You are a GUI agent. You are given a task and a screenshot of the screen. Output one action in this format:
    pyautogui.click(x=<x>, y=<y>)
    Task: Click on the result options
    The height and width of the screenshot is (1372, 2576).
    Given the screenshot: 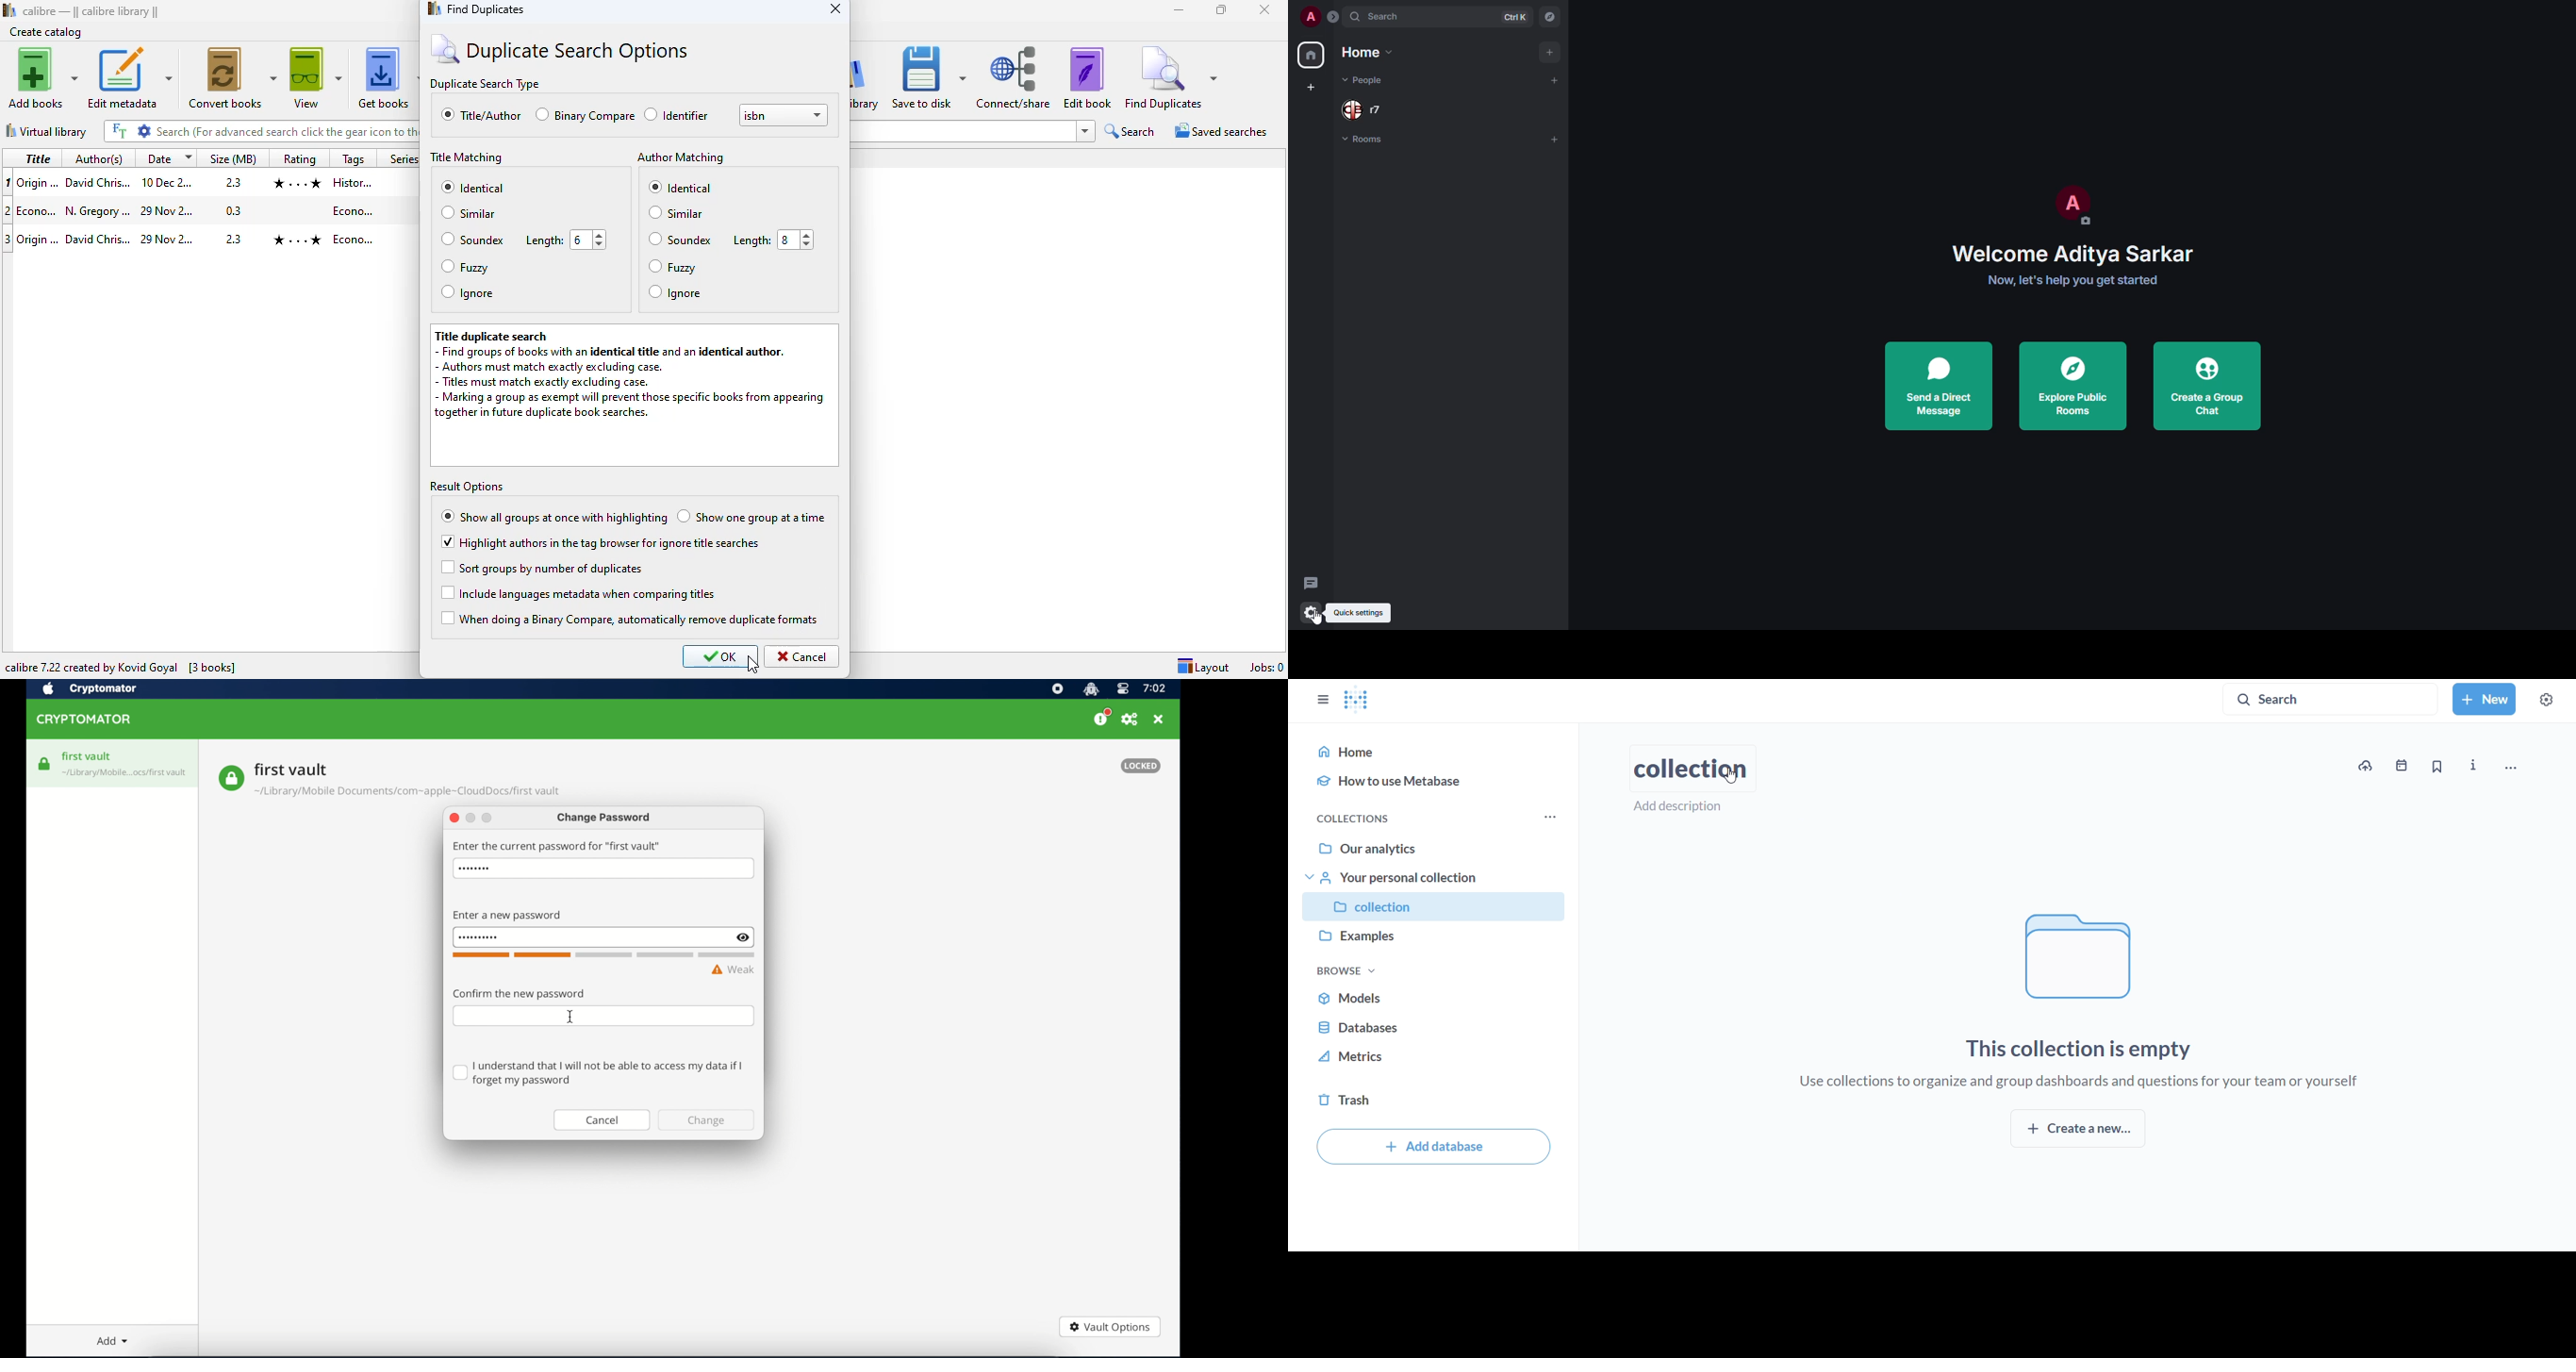 What is the action you would take?
    pyautogui.click(x=467, y=486)
    